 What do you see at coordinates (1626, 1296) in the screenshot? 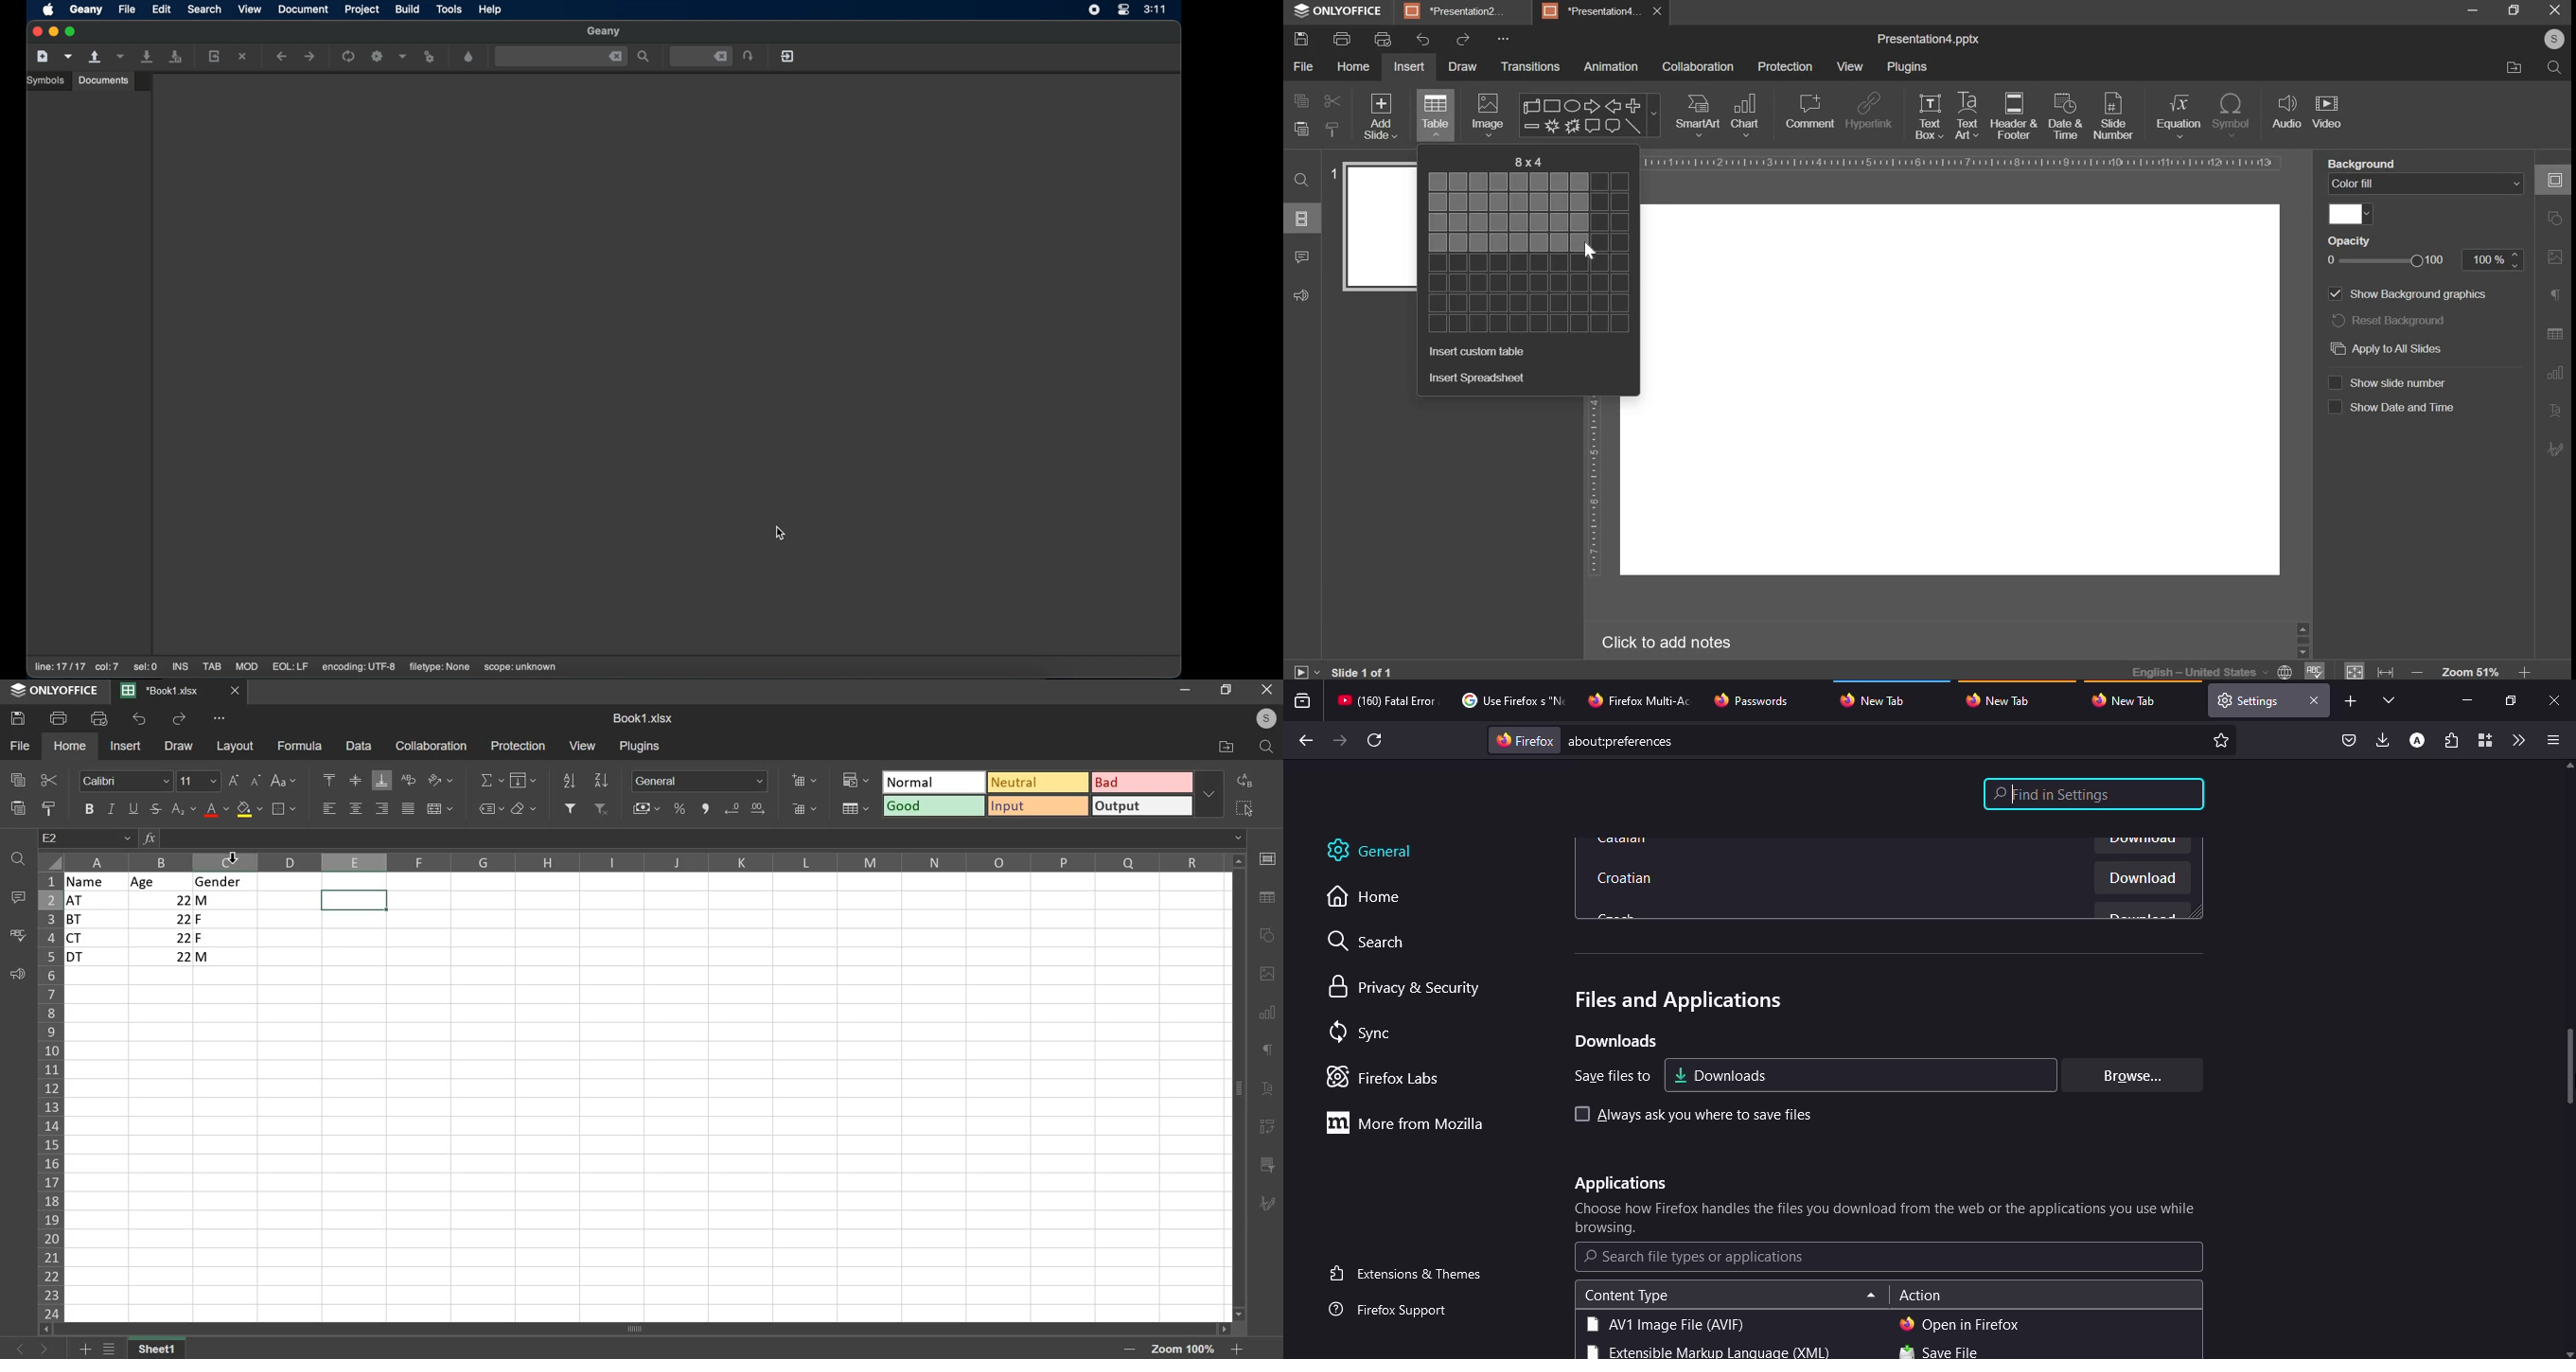
I see `content type` at bounding box center [1626, 1296].